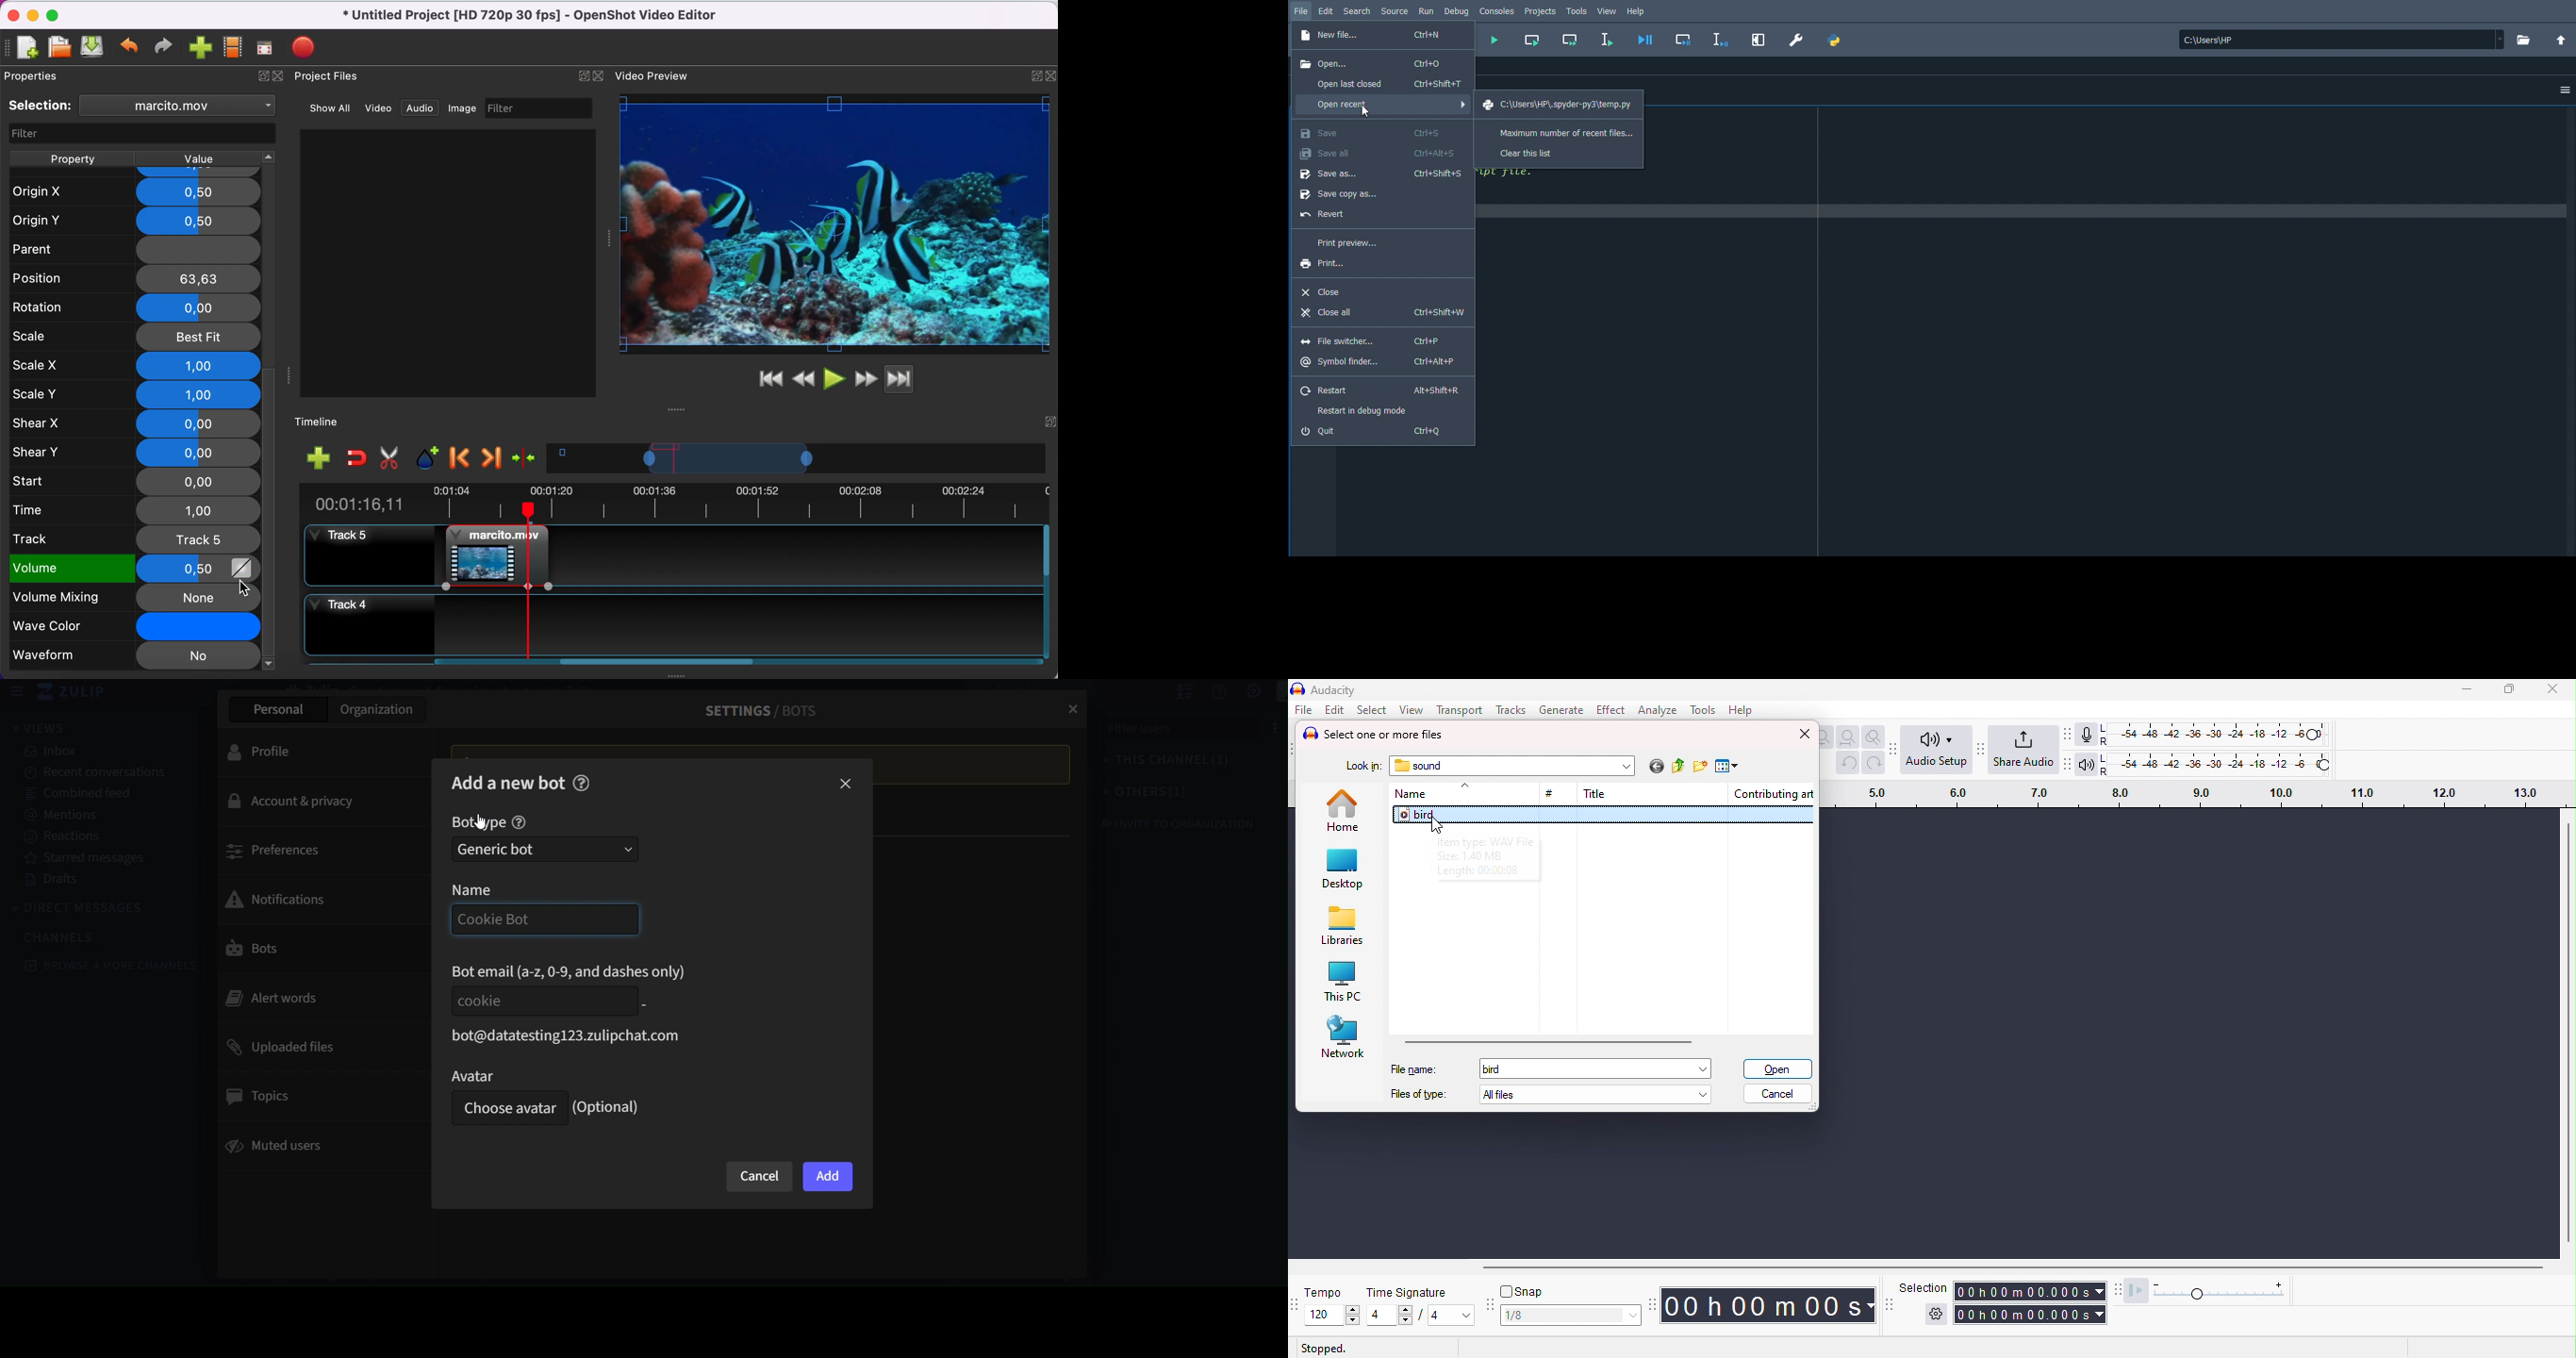 The height and width of the screenshot is (1372, 2576). What do you see at coordinates (1463, 787) in the screenshot?
I see `drop down` at bounding box center [1463, 787].